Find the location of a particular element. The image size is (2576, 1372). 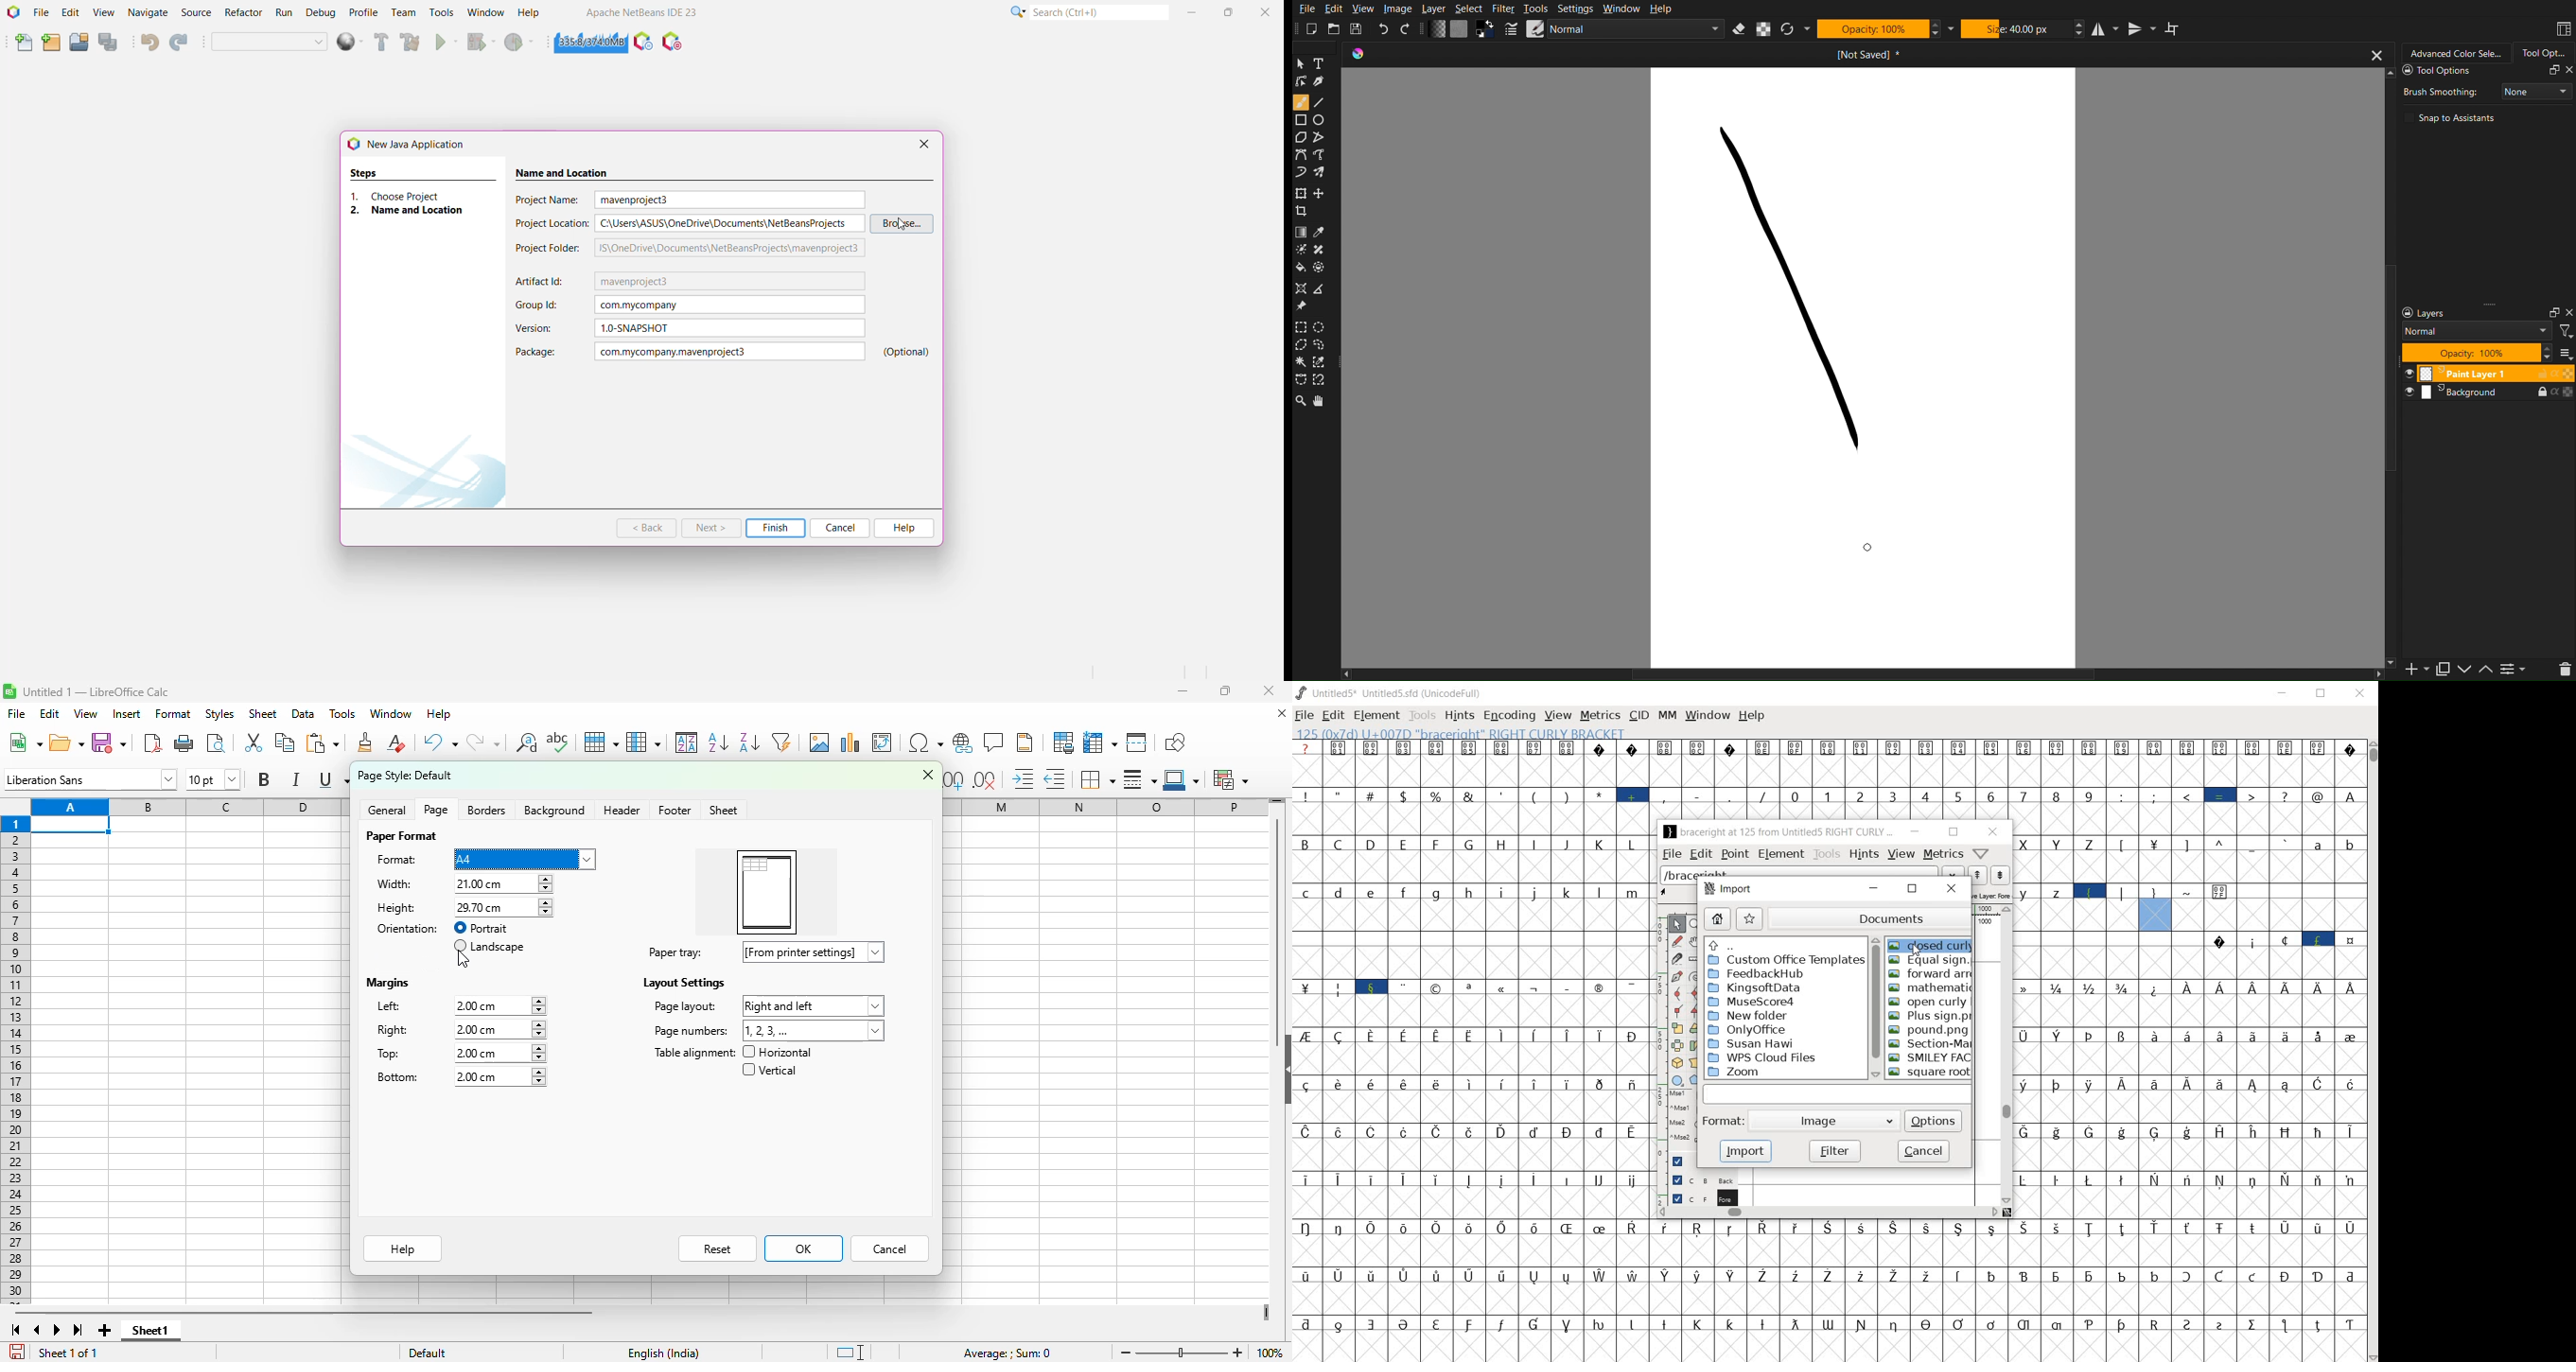

footer is located at coordinates (674, 811).